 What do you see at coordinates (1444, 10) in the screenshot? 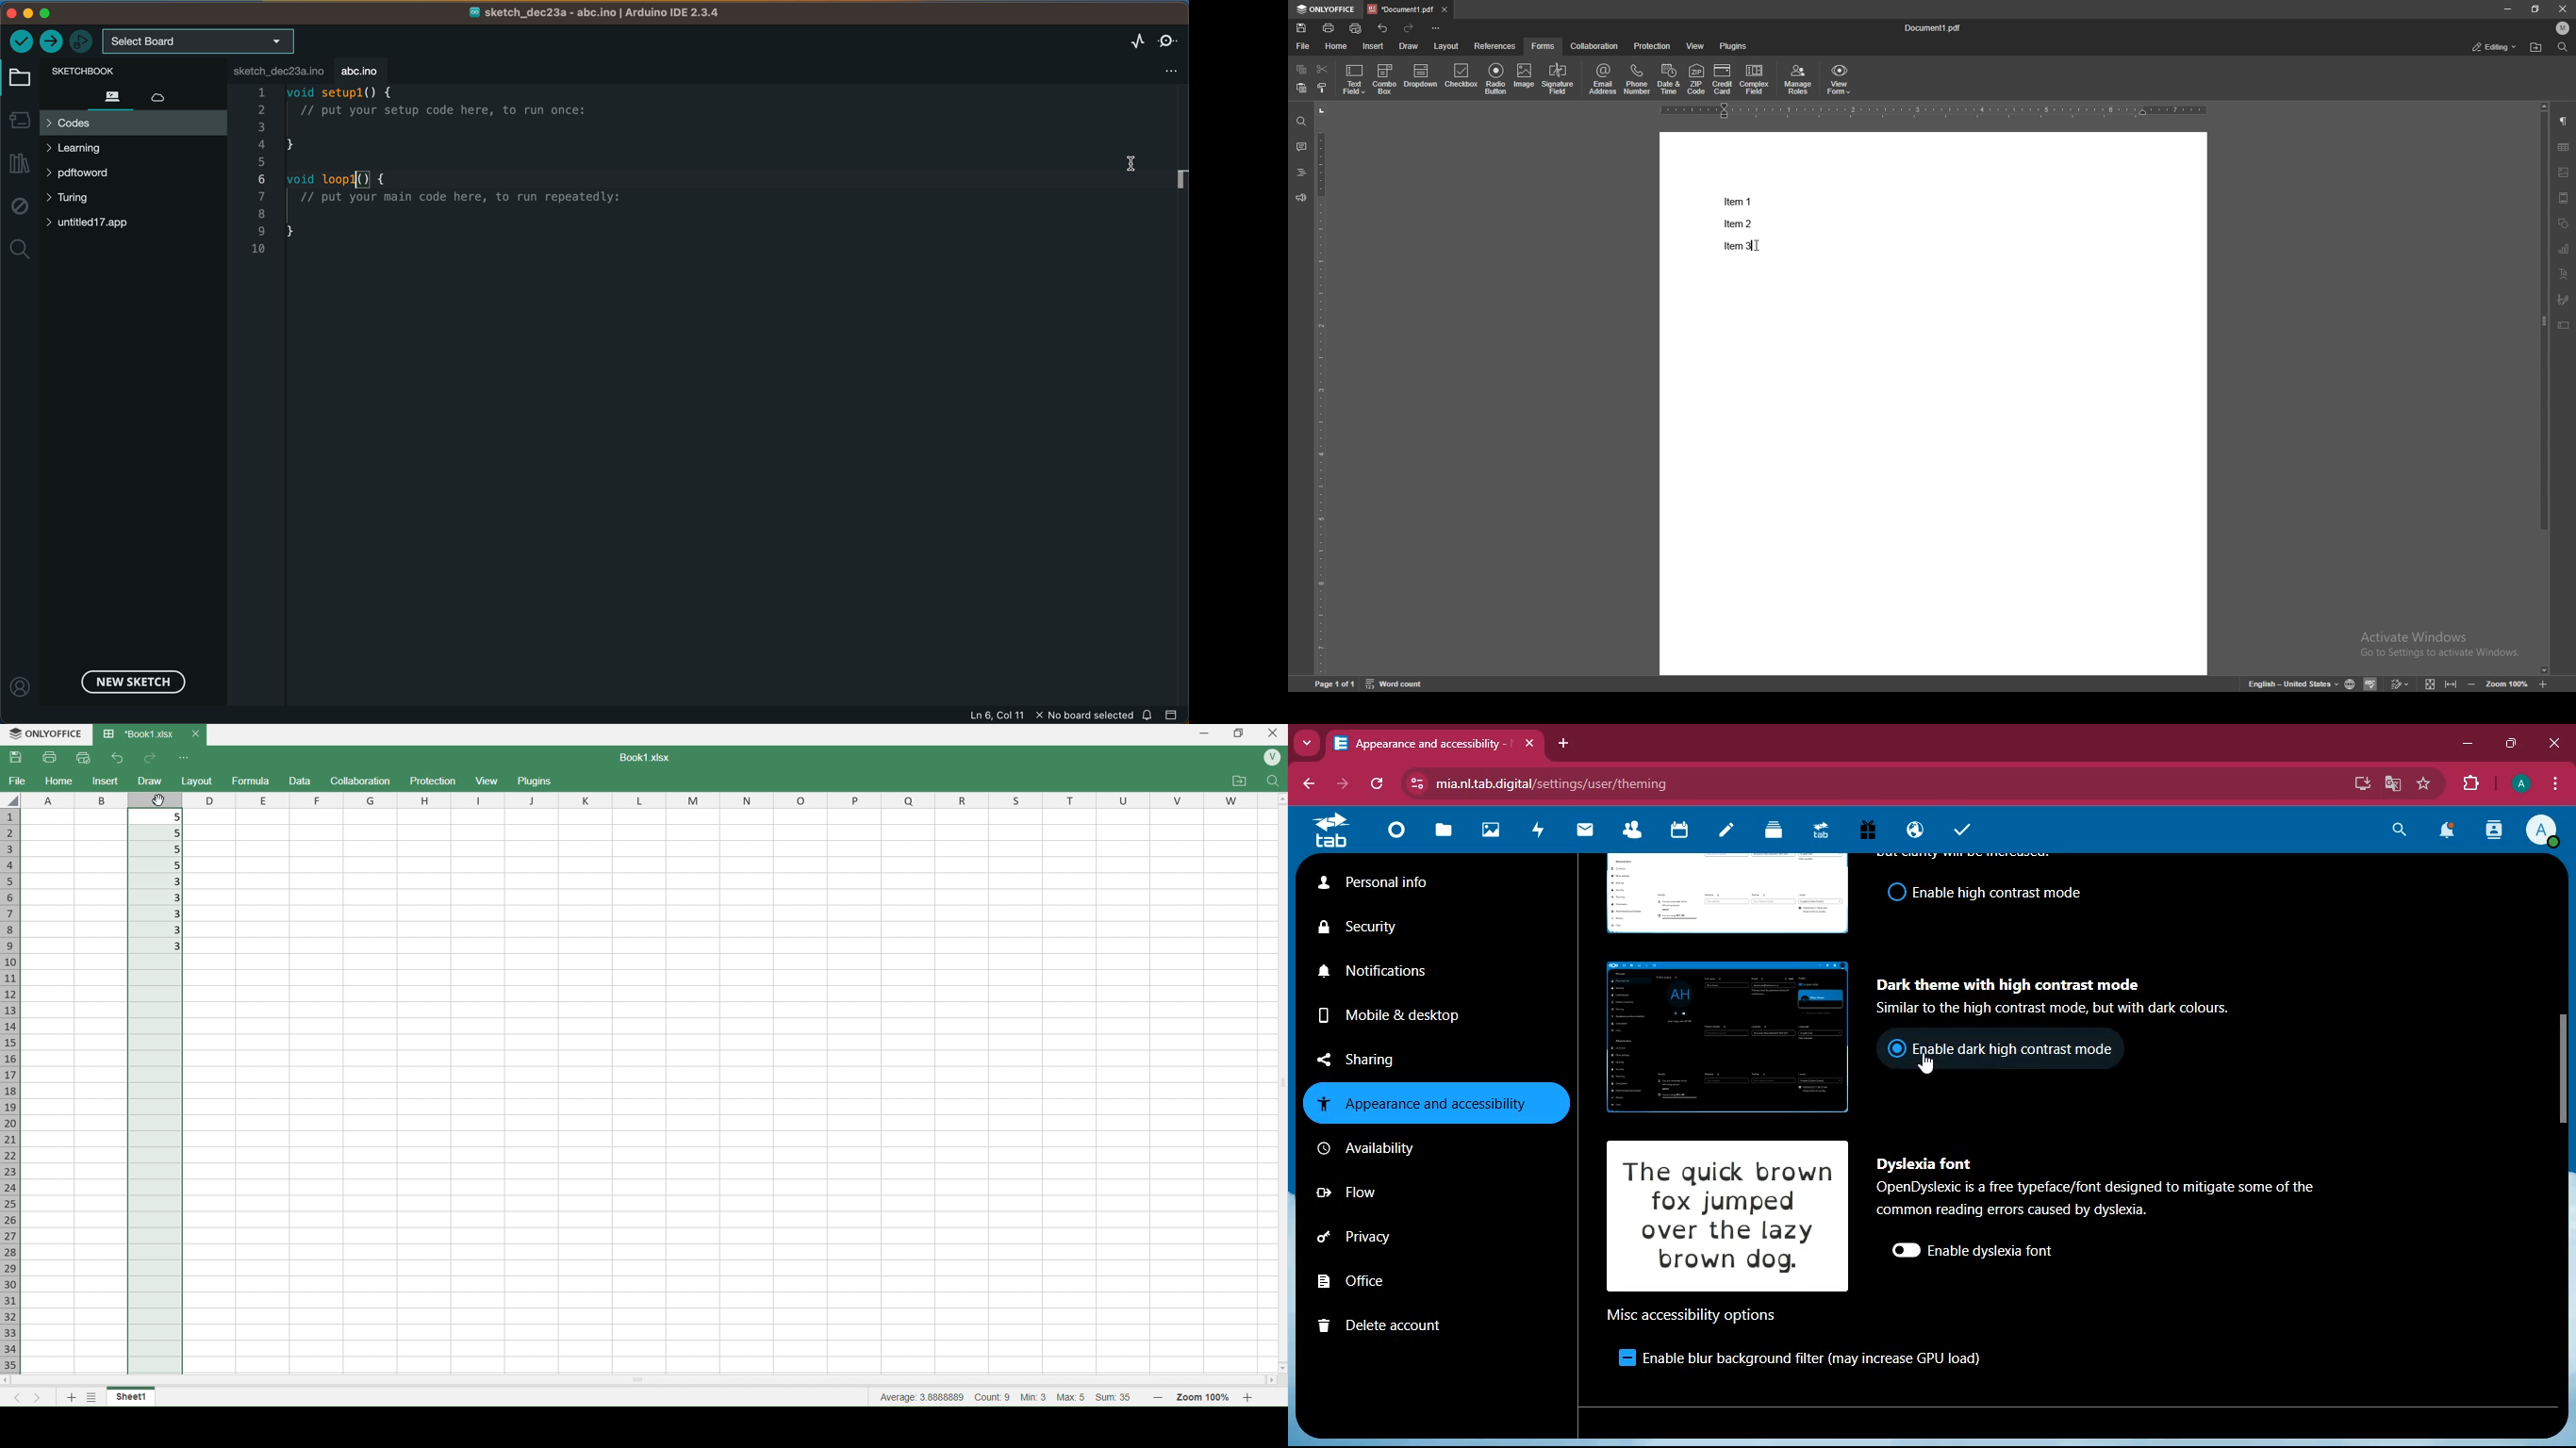
I see `close tab` at bounding box center [1444, 10].